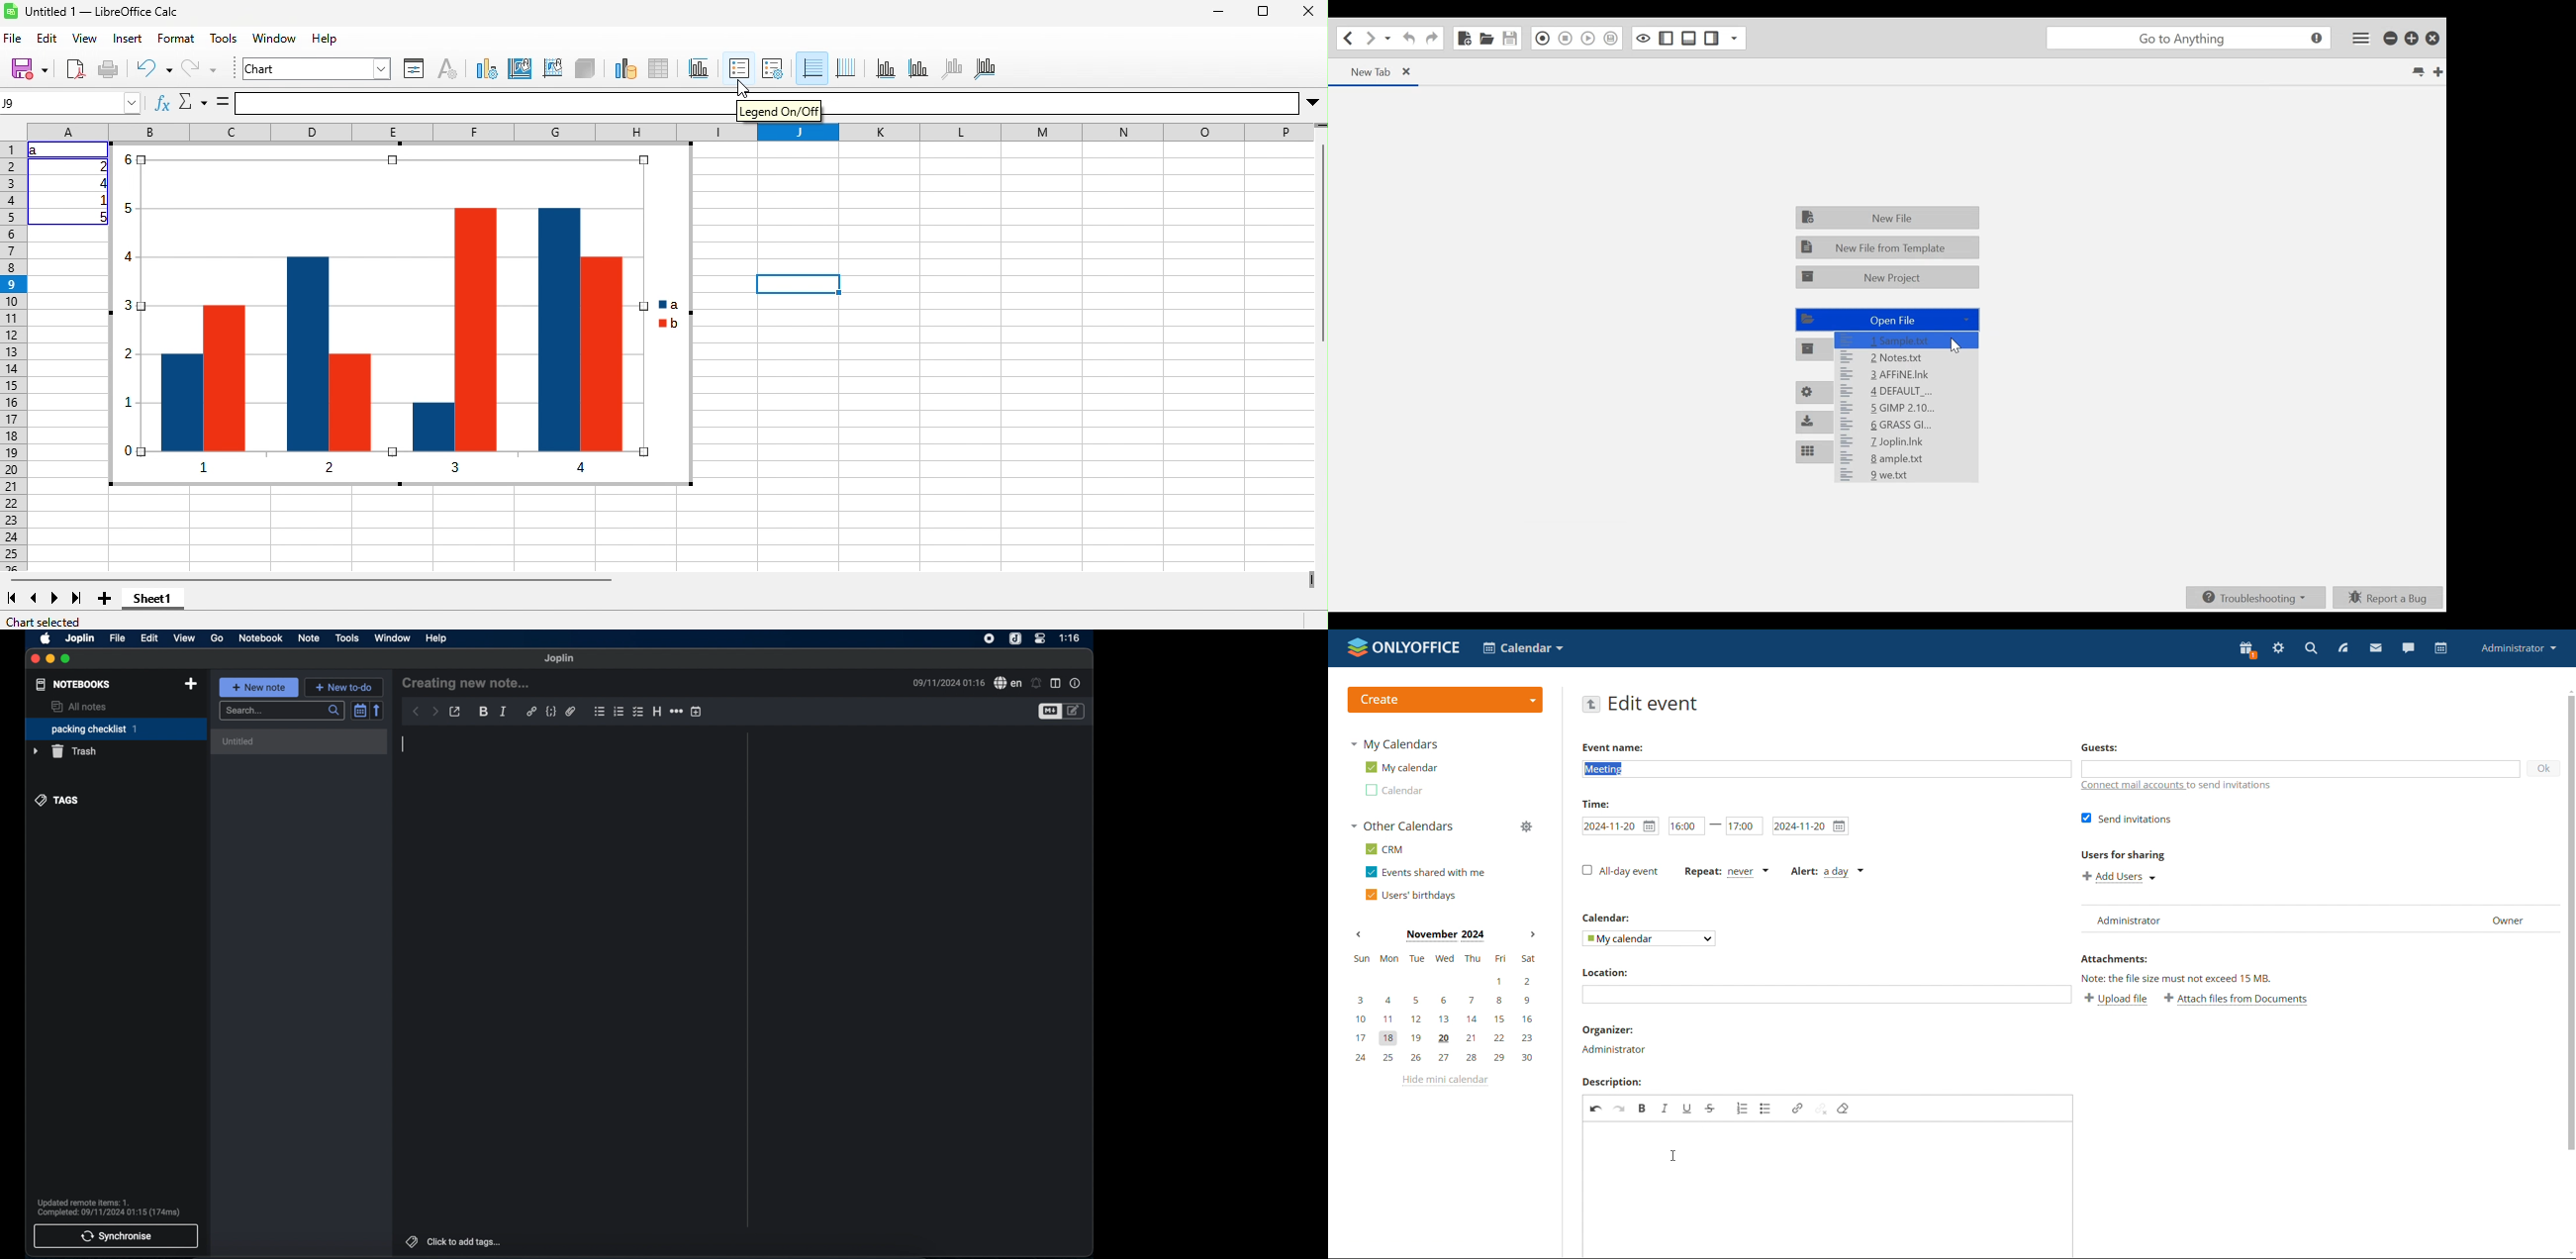 The height and width of the screenshot is (1260, 2576). I want to click on creating new note..., so click(470, 684).